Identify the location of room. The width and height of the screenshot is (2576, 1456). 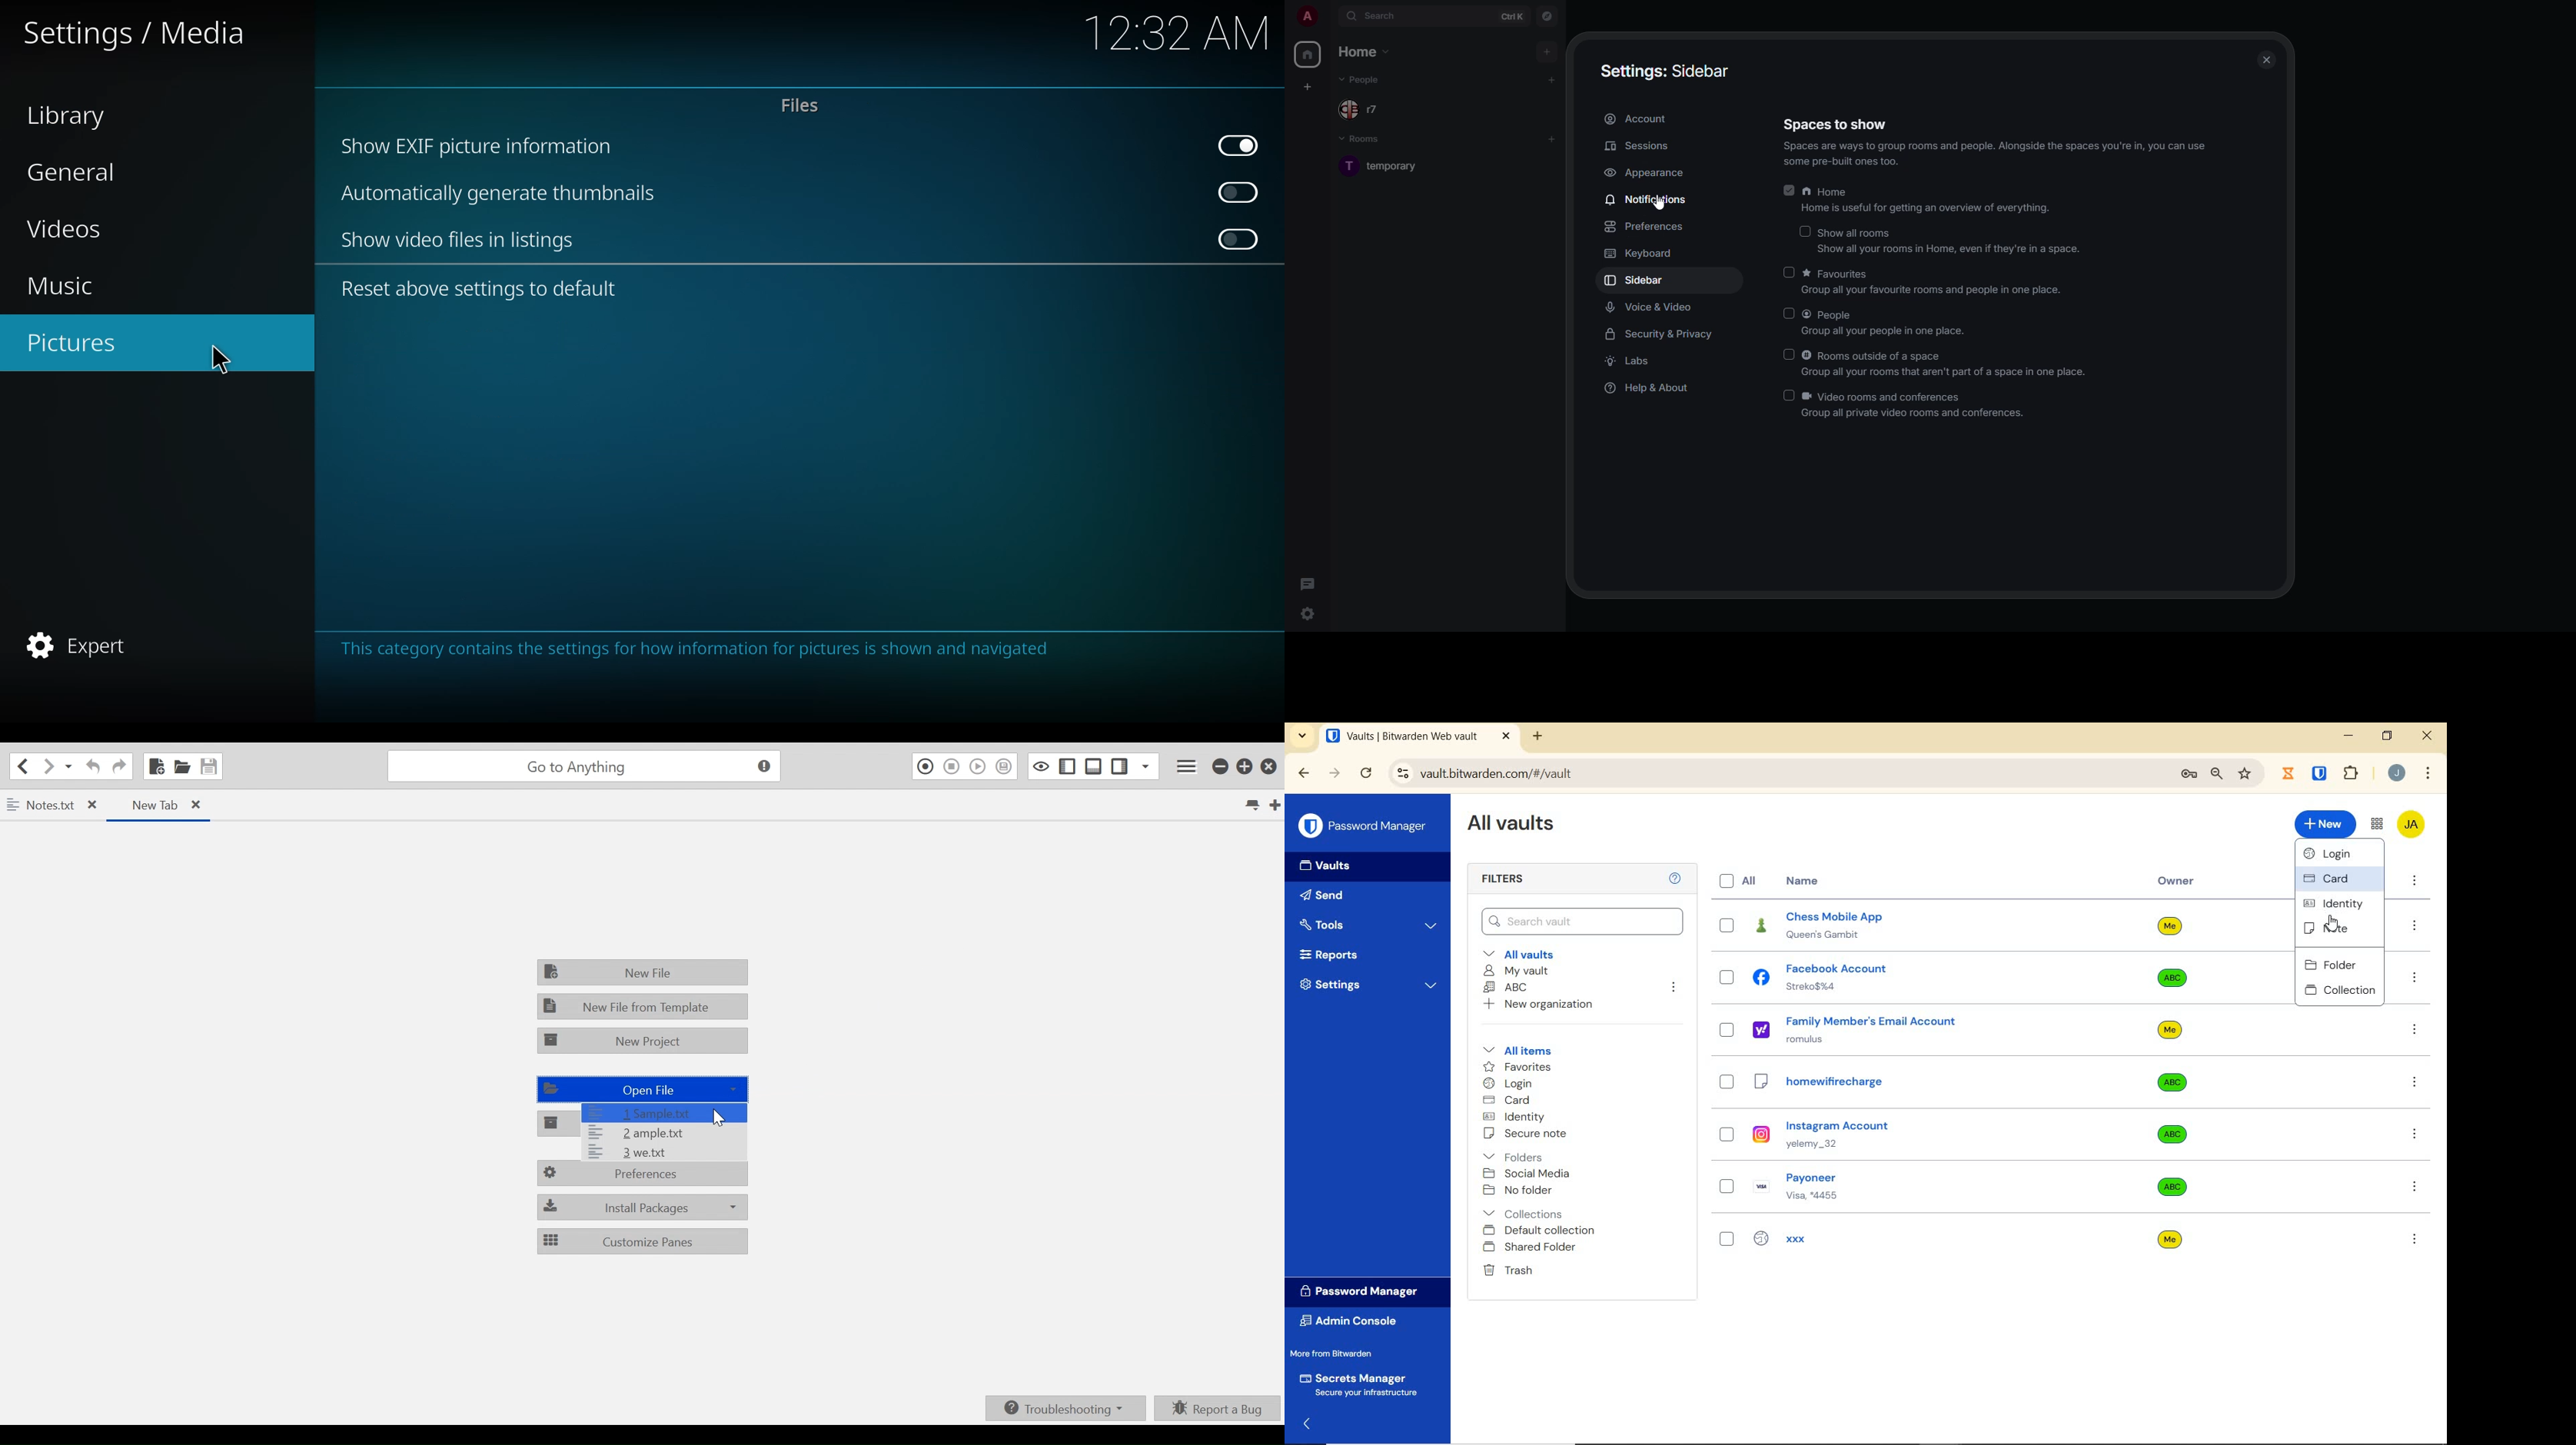
(1398, 165).